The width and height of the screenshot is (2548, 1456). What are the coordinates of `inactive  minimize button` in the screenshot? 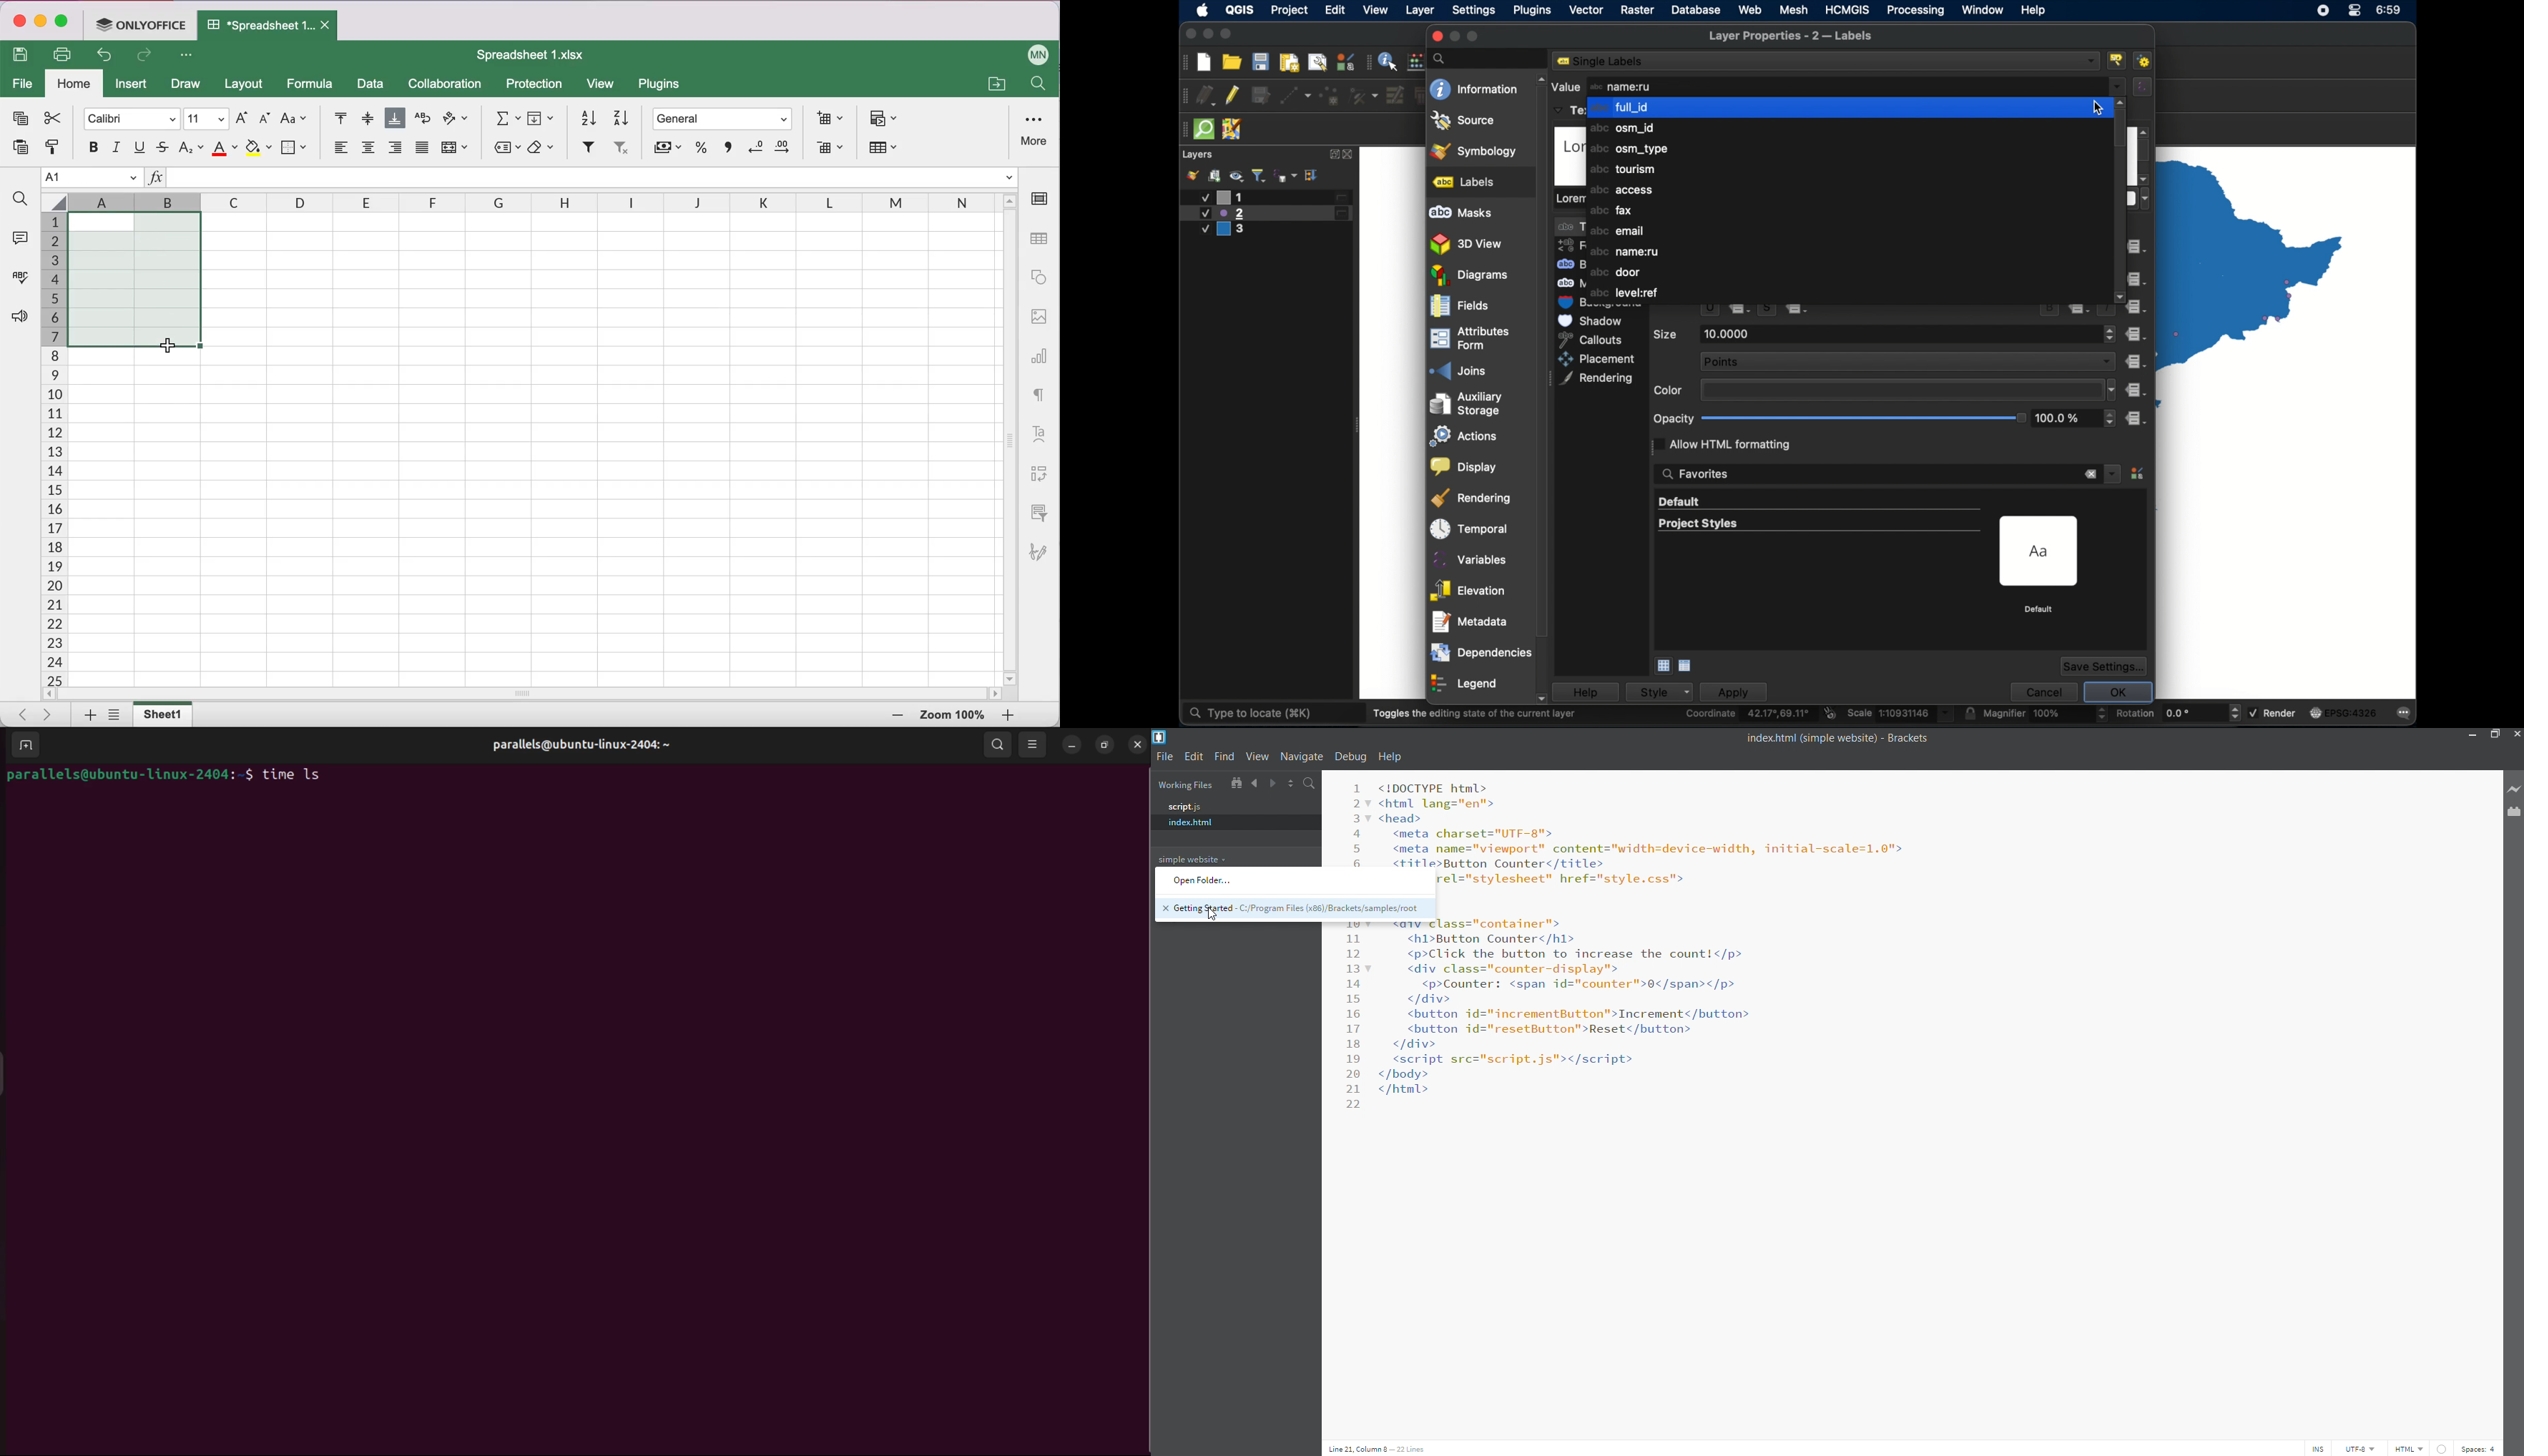 It's located at (1455, 36).